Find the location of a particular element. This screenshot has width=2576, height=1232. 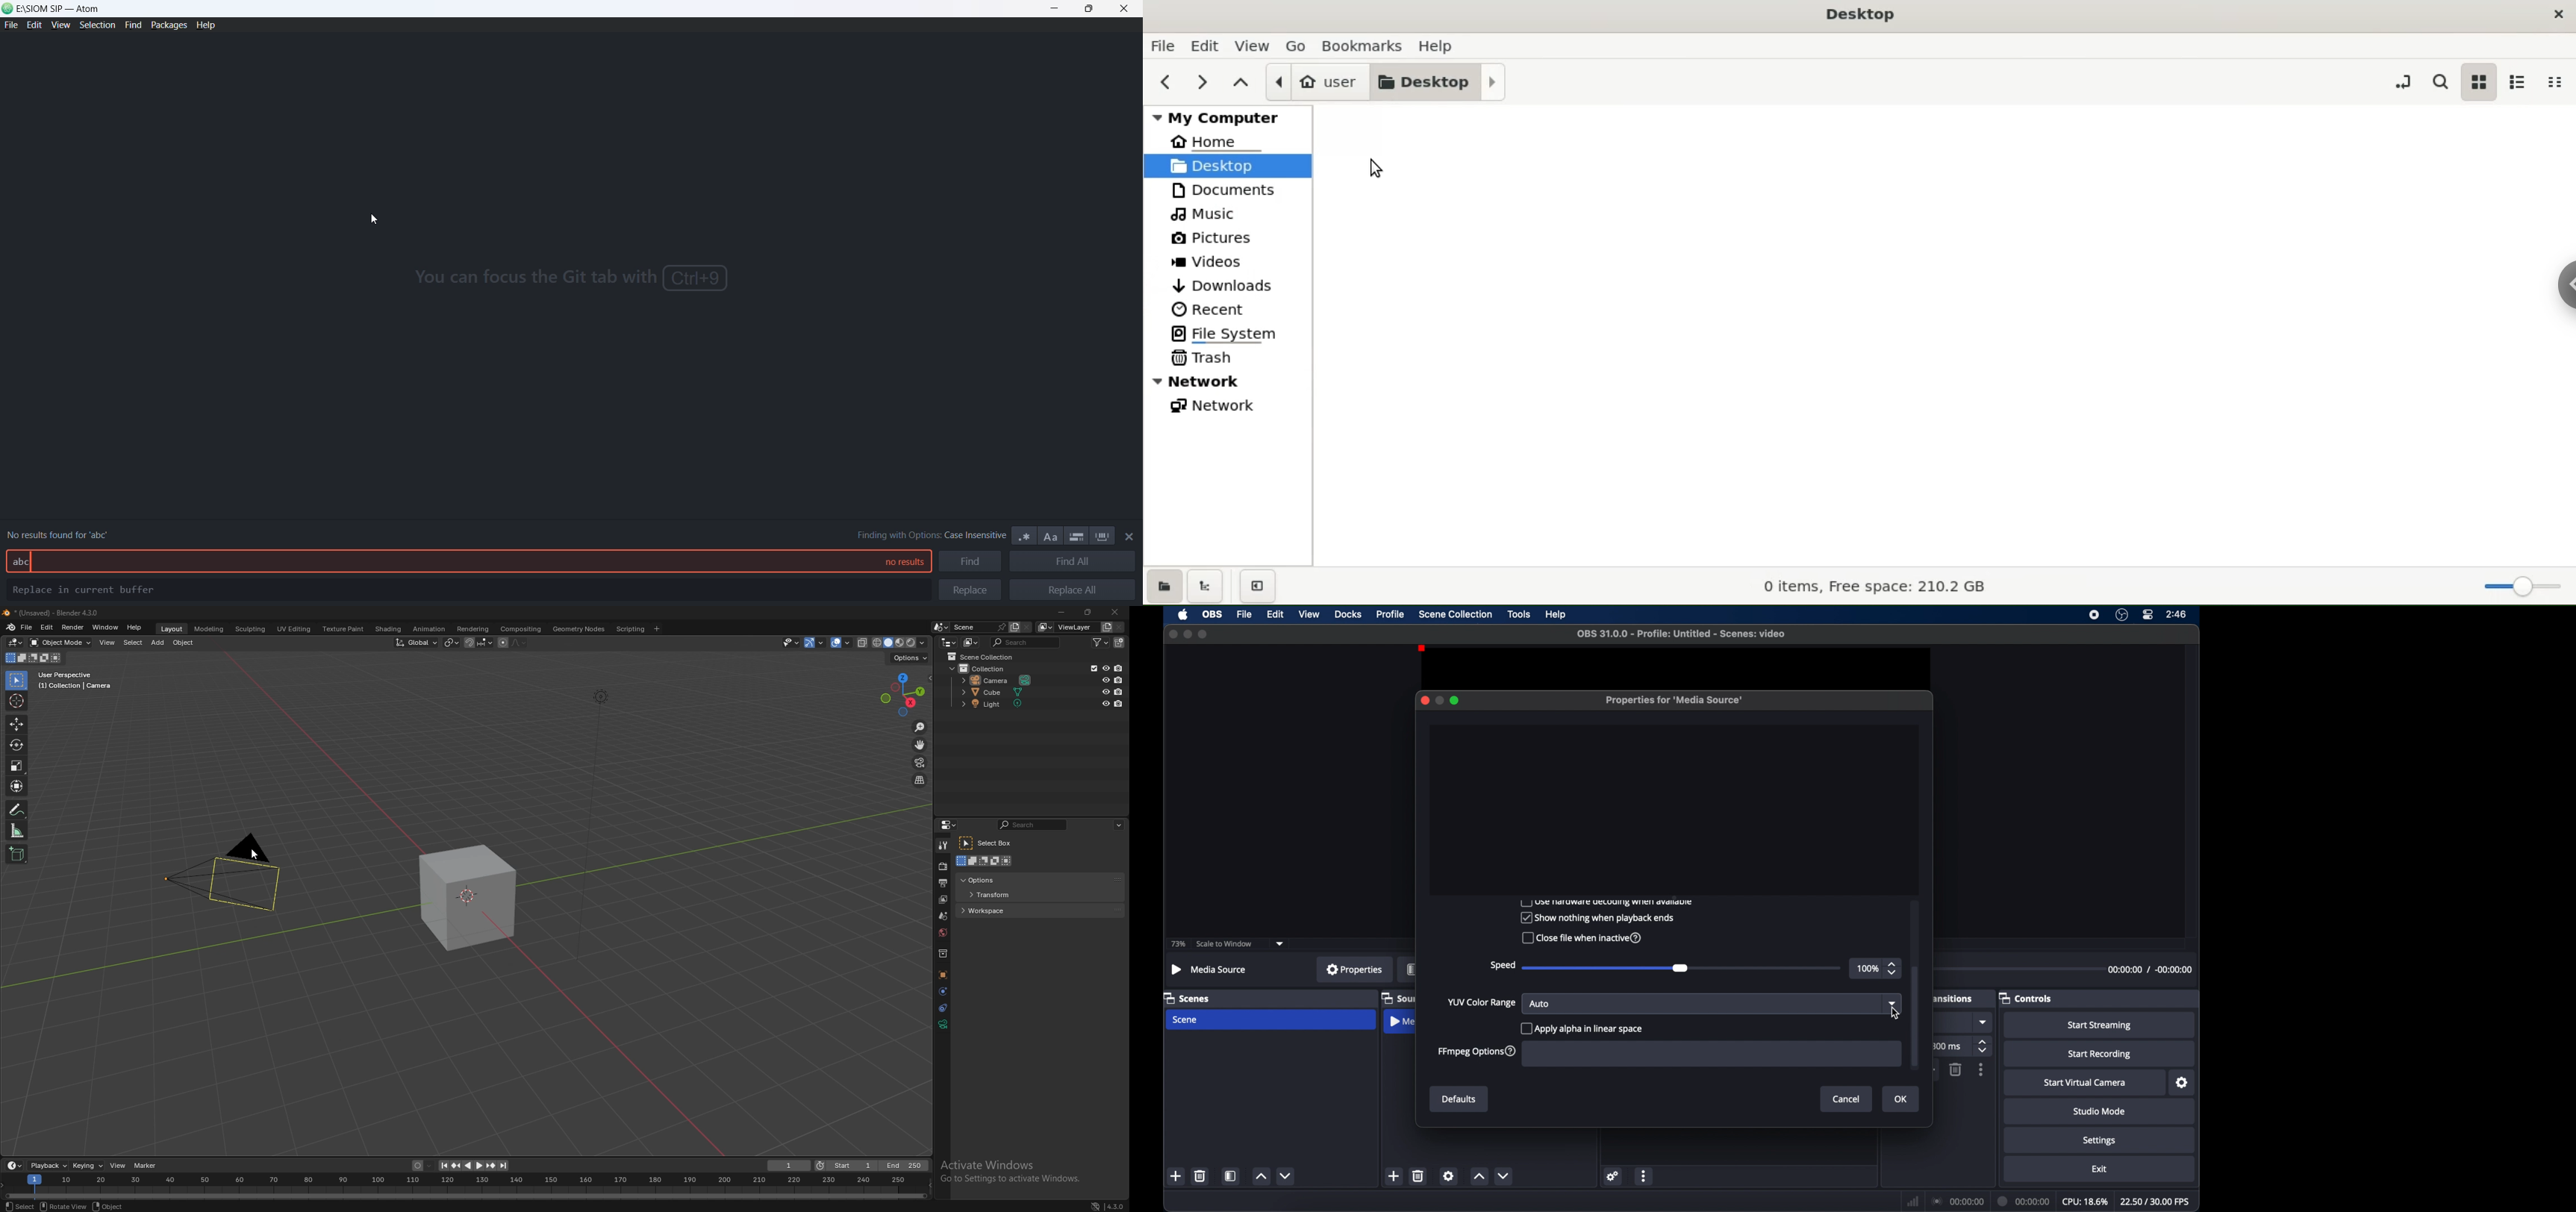

home is located at coordinates (1229, 142).